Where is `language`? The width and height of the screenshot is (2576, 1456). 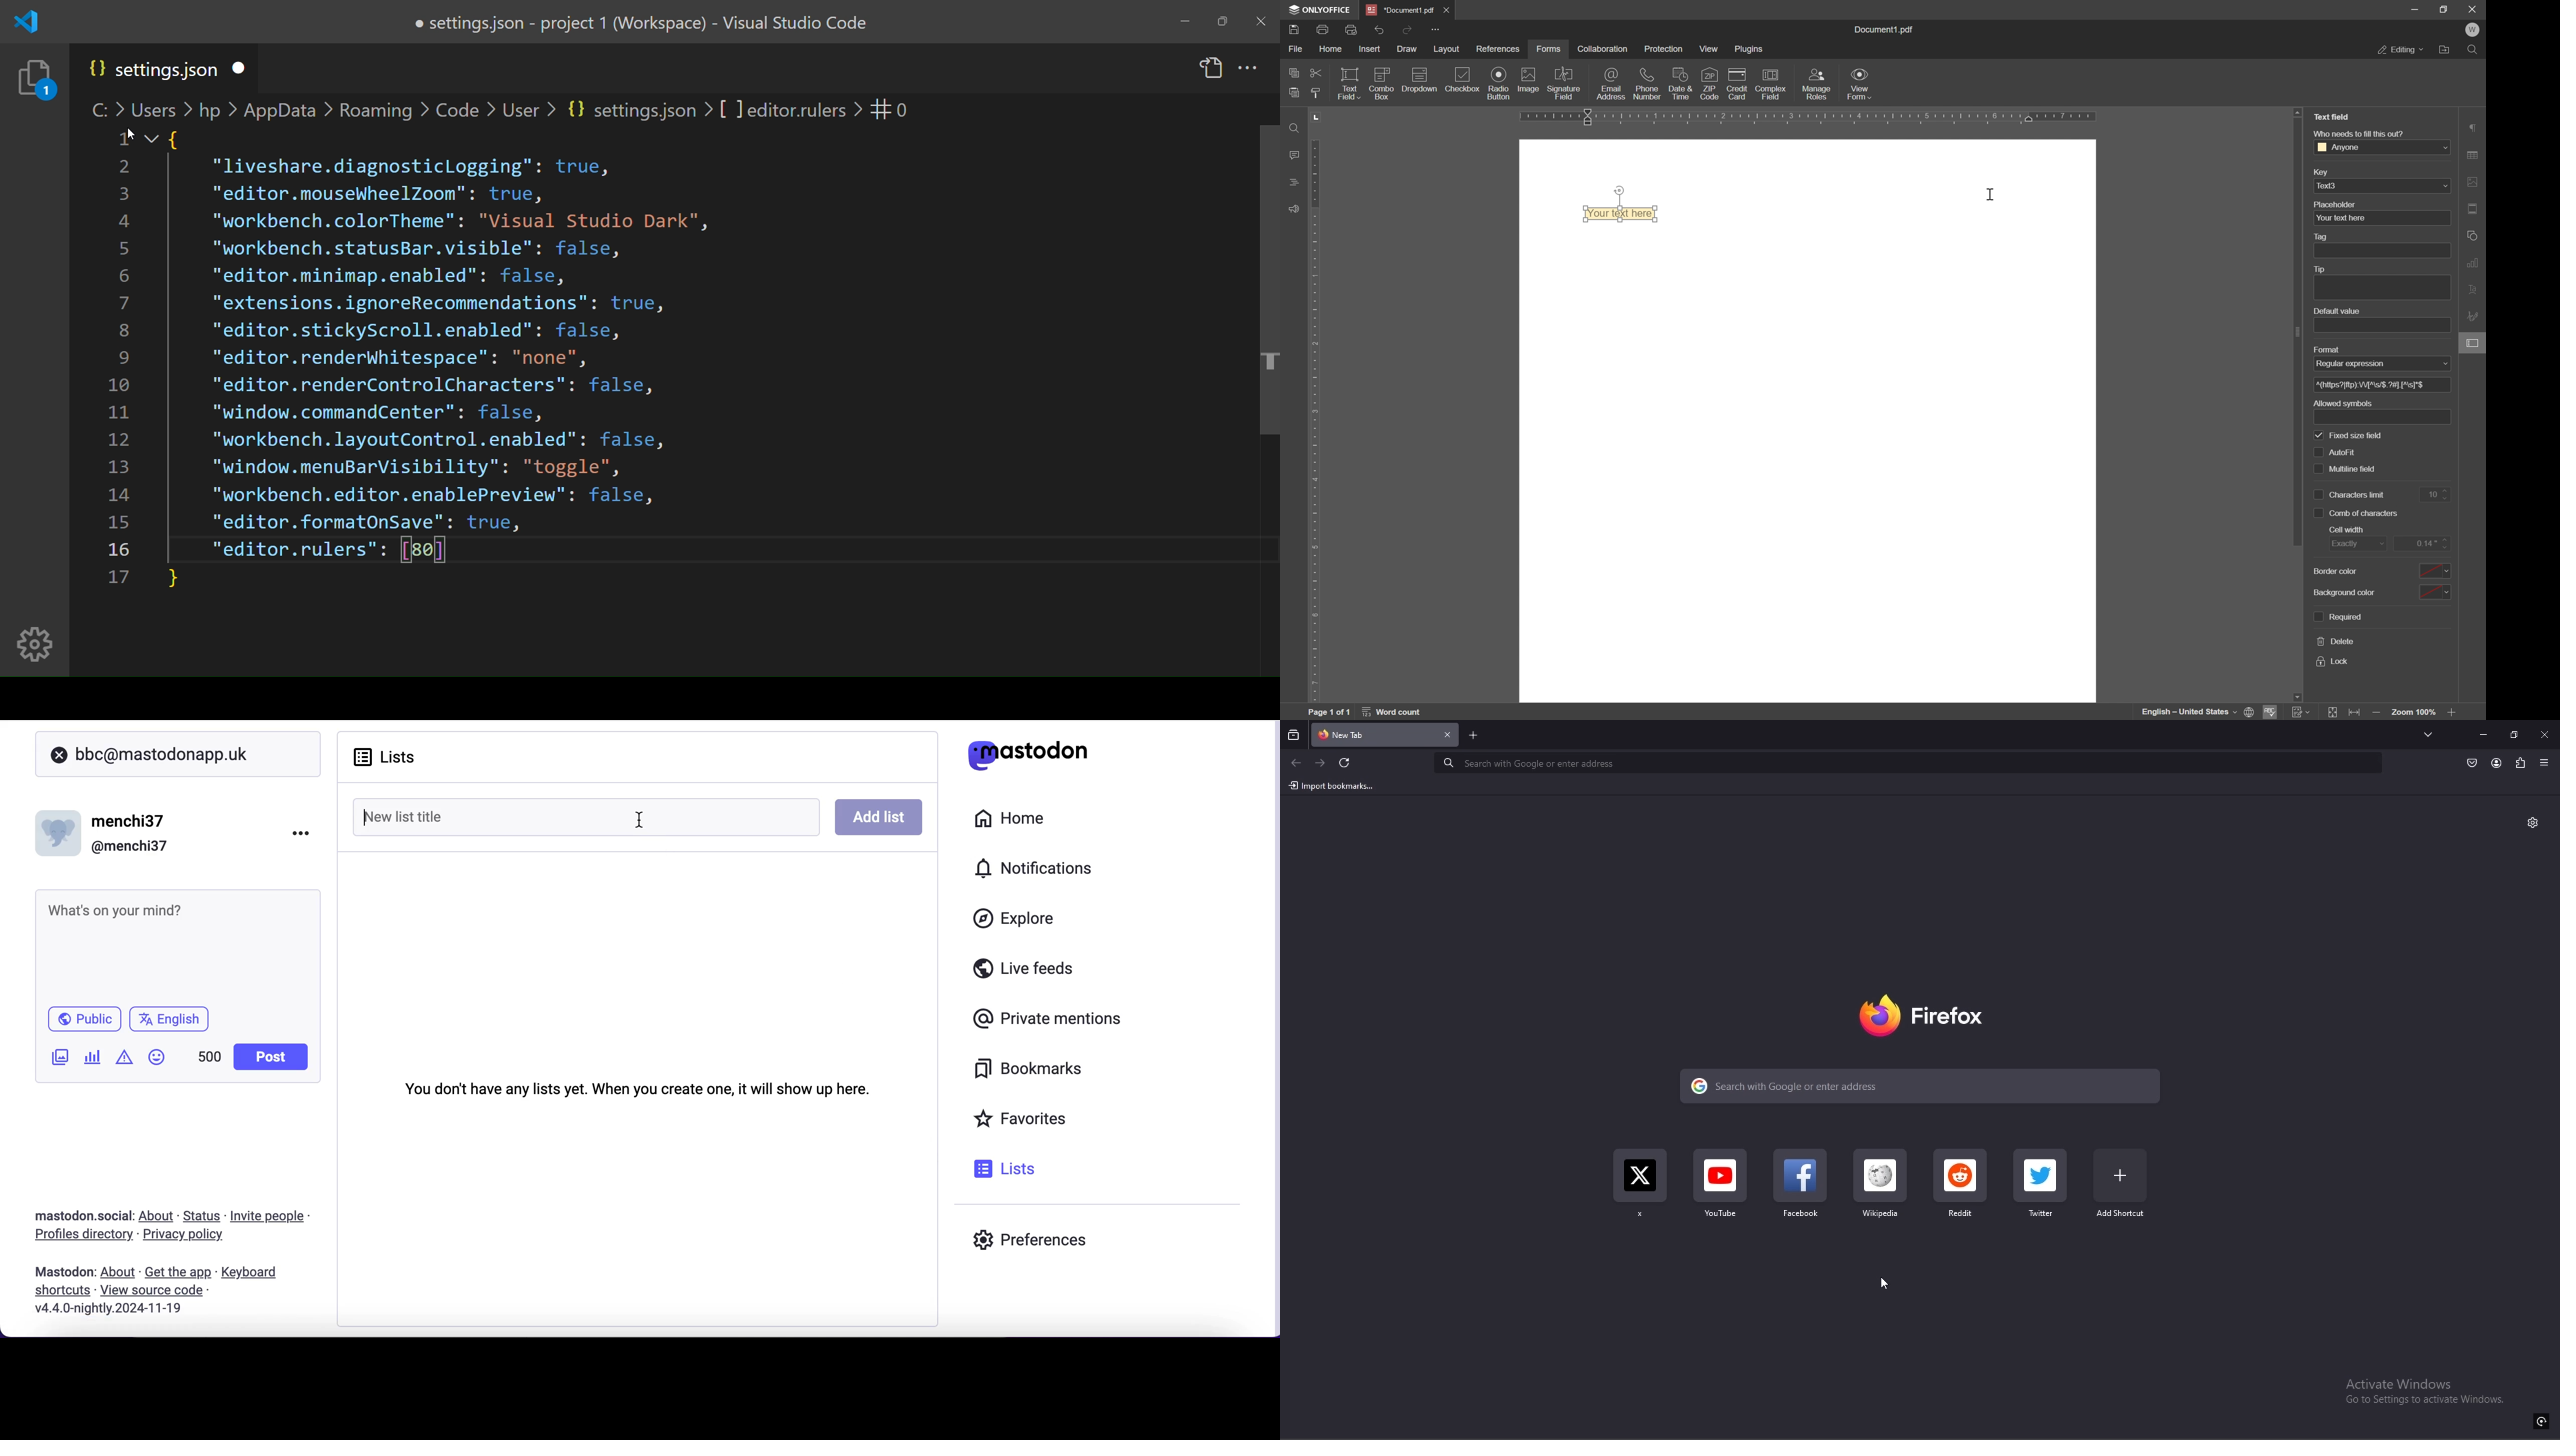
language is located at coordinates (173, 1023).